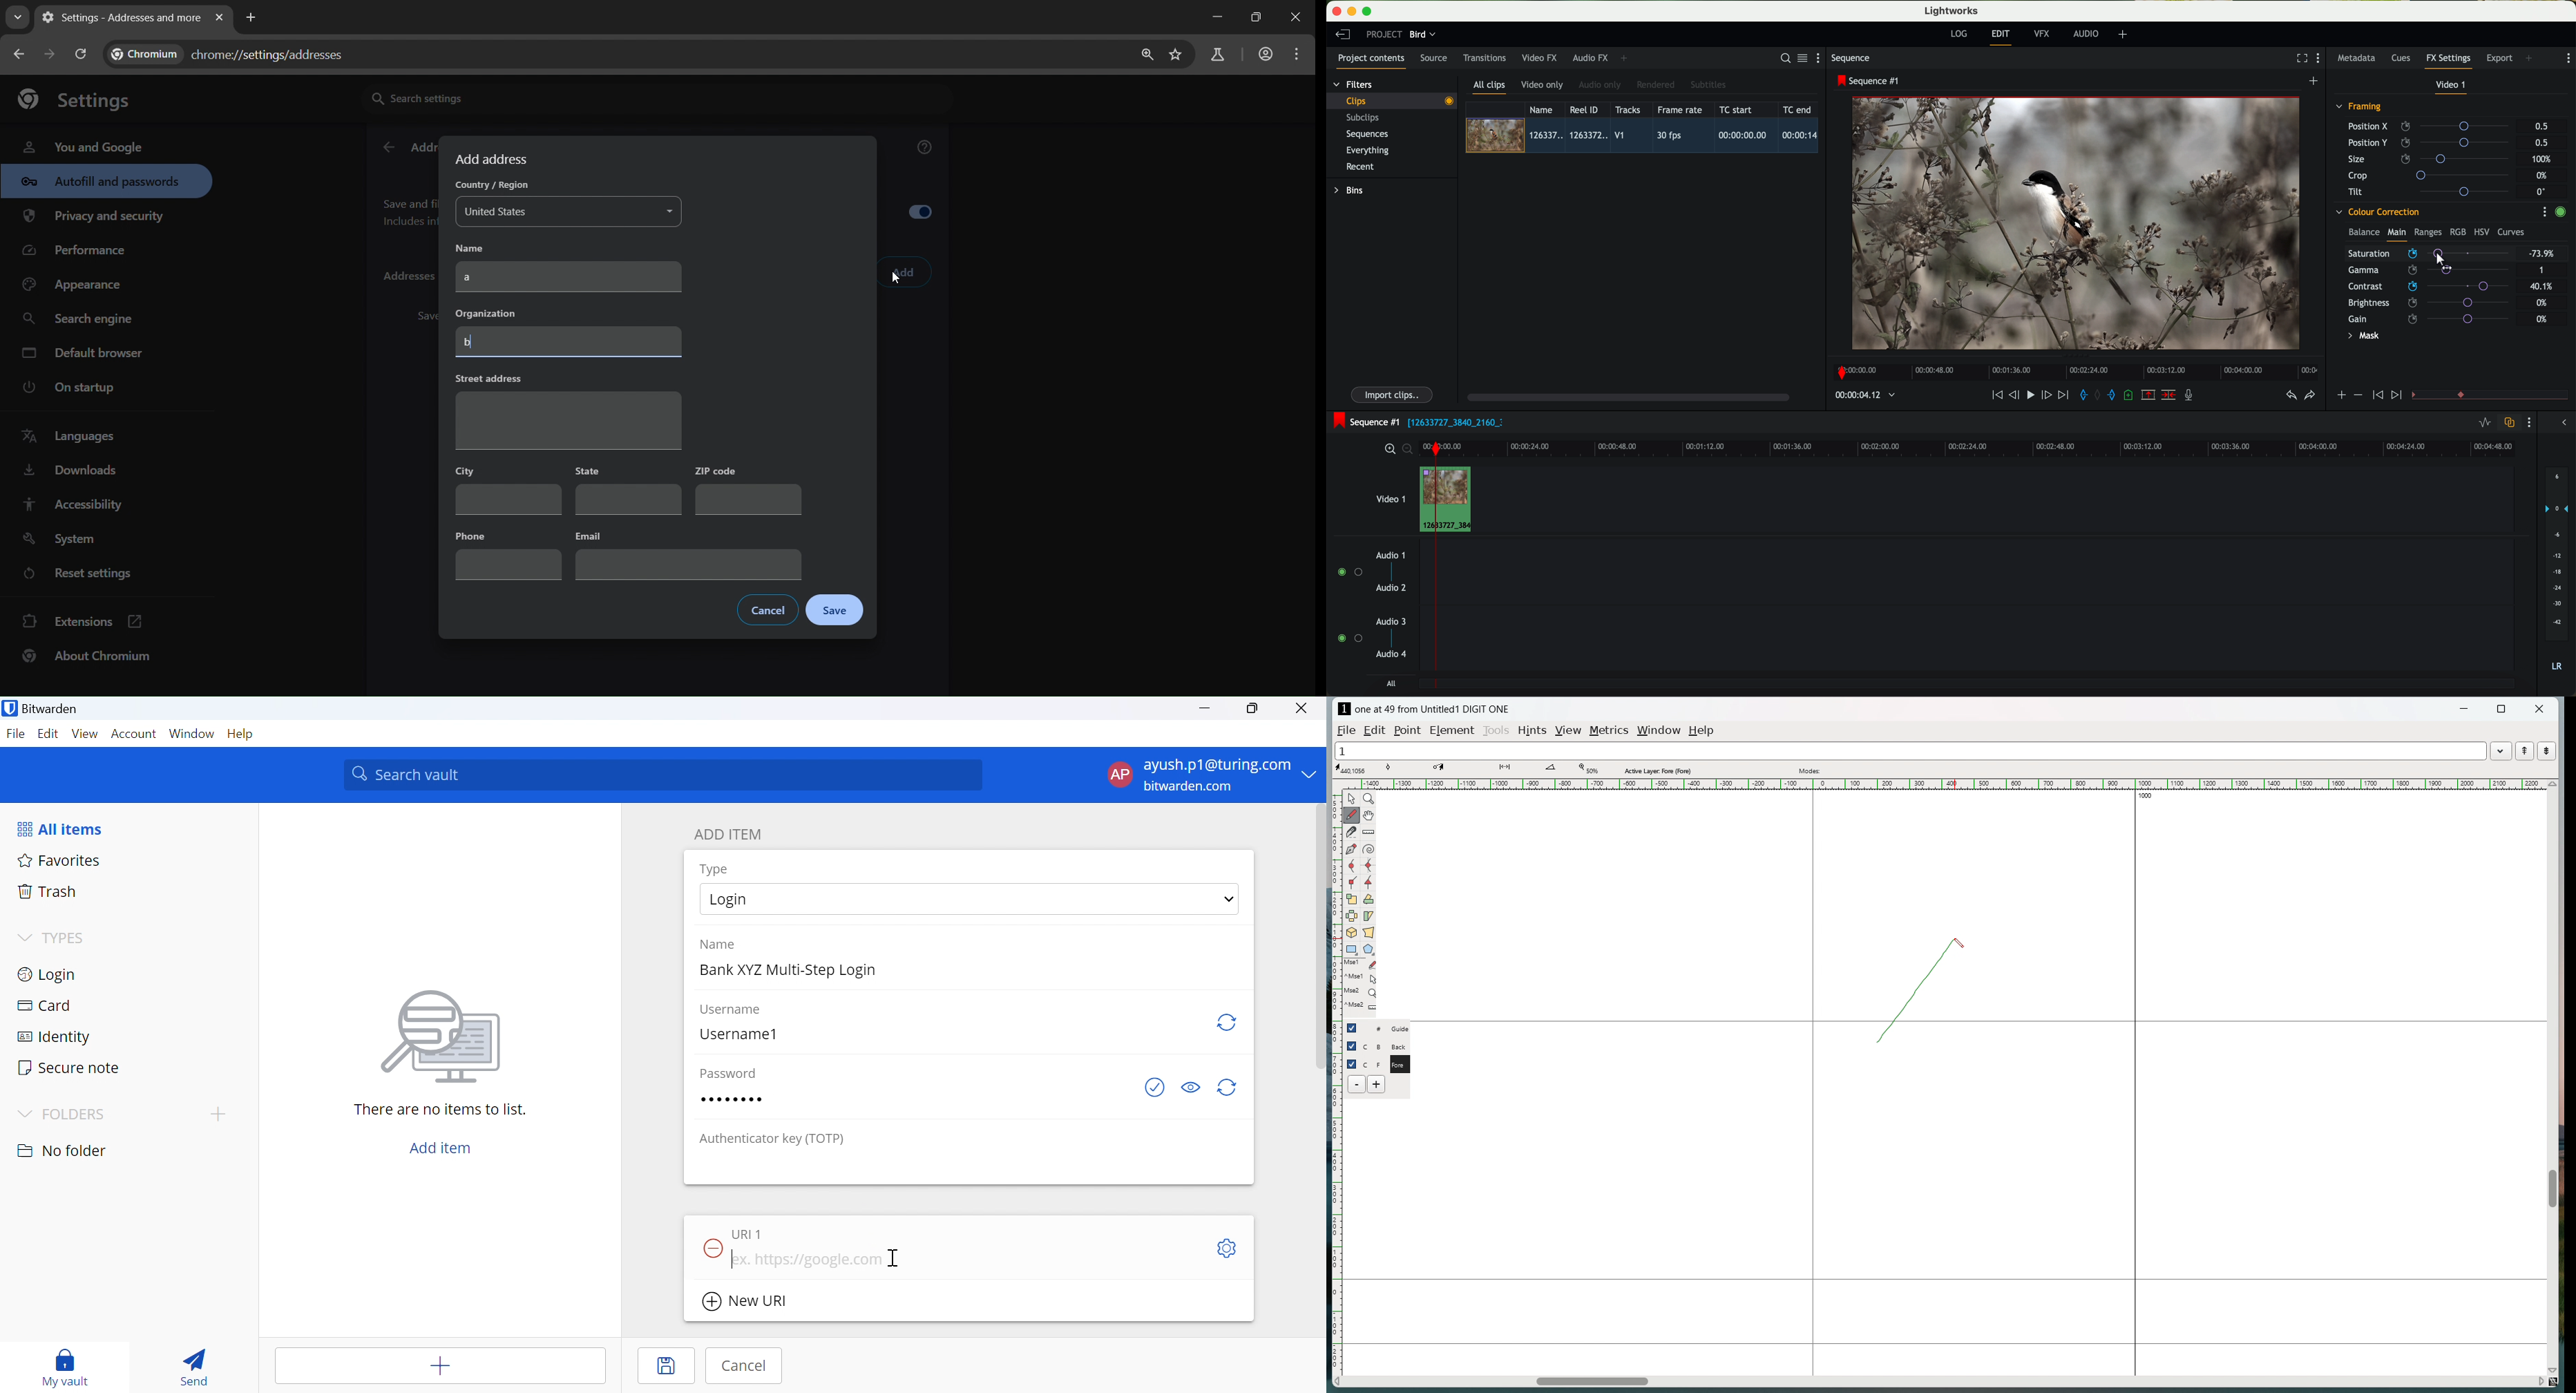 The image size is (2576, 1400). Describe the element at coordinates (1188, 786) in the screenshot. I see `bitwarden.com` at that location.